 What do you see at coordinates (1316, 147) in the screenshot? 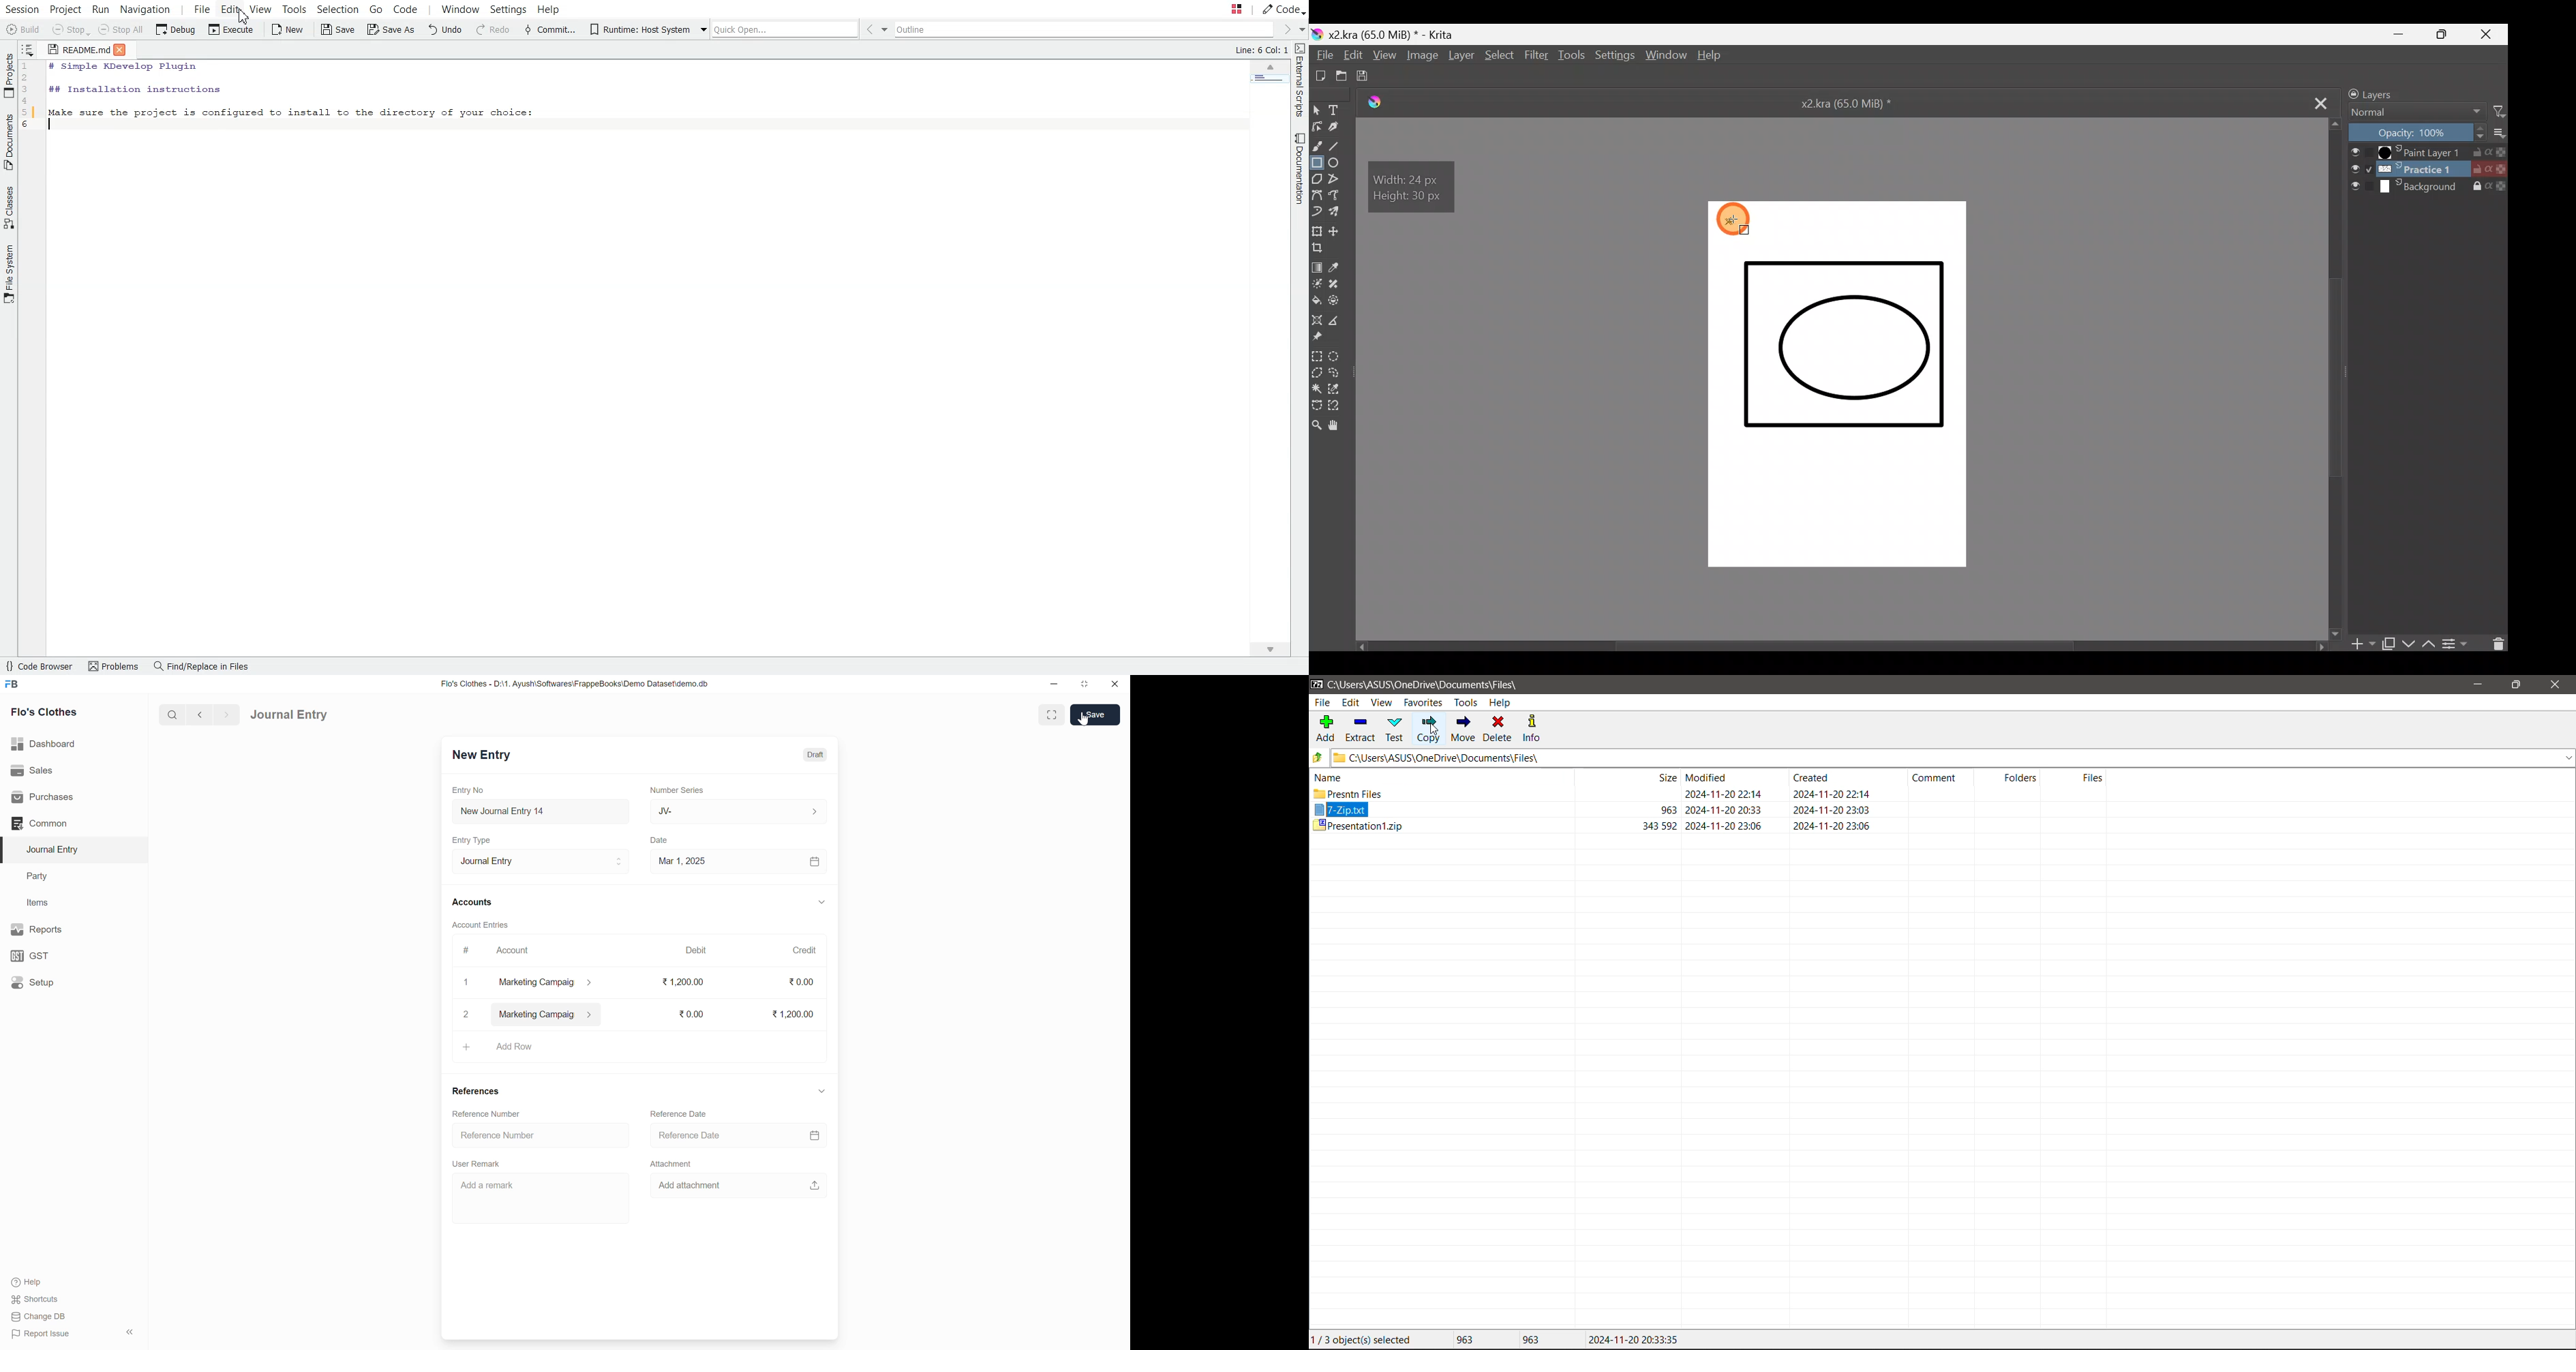
I see `Freehand brush tool` at bounding box center [1316, 147].